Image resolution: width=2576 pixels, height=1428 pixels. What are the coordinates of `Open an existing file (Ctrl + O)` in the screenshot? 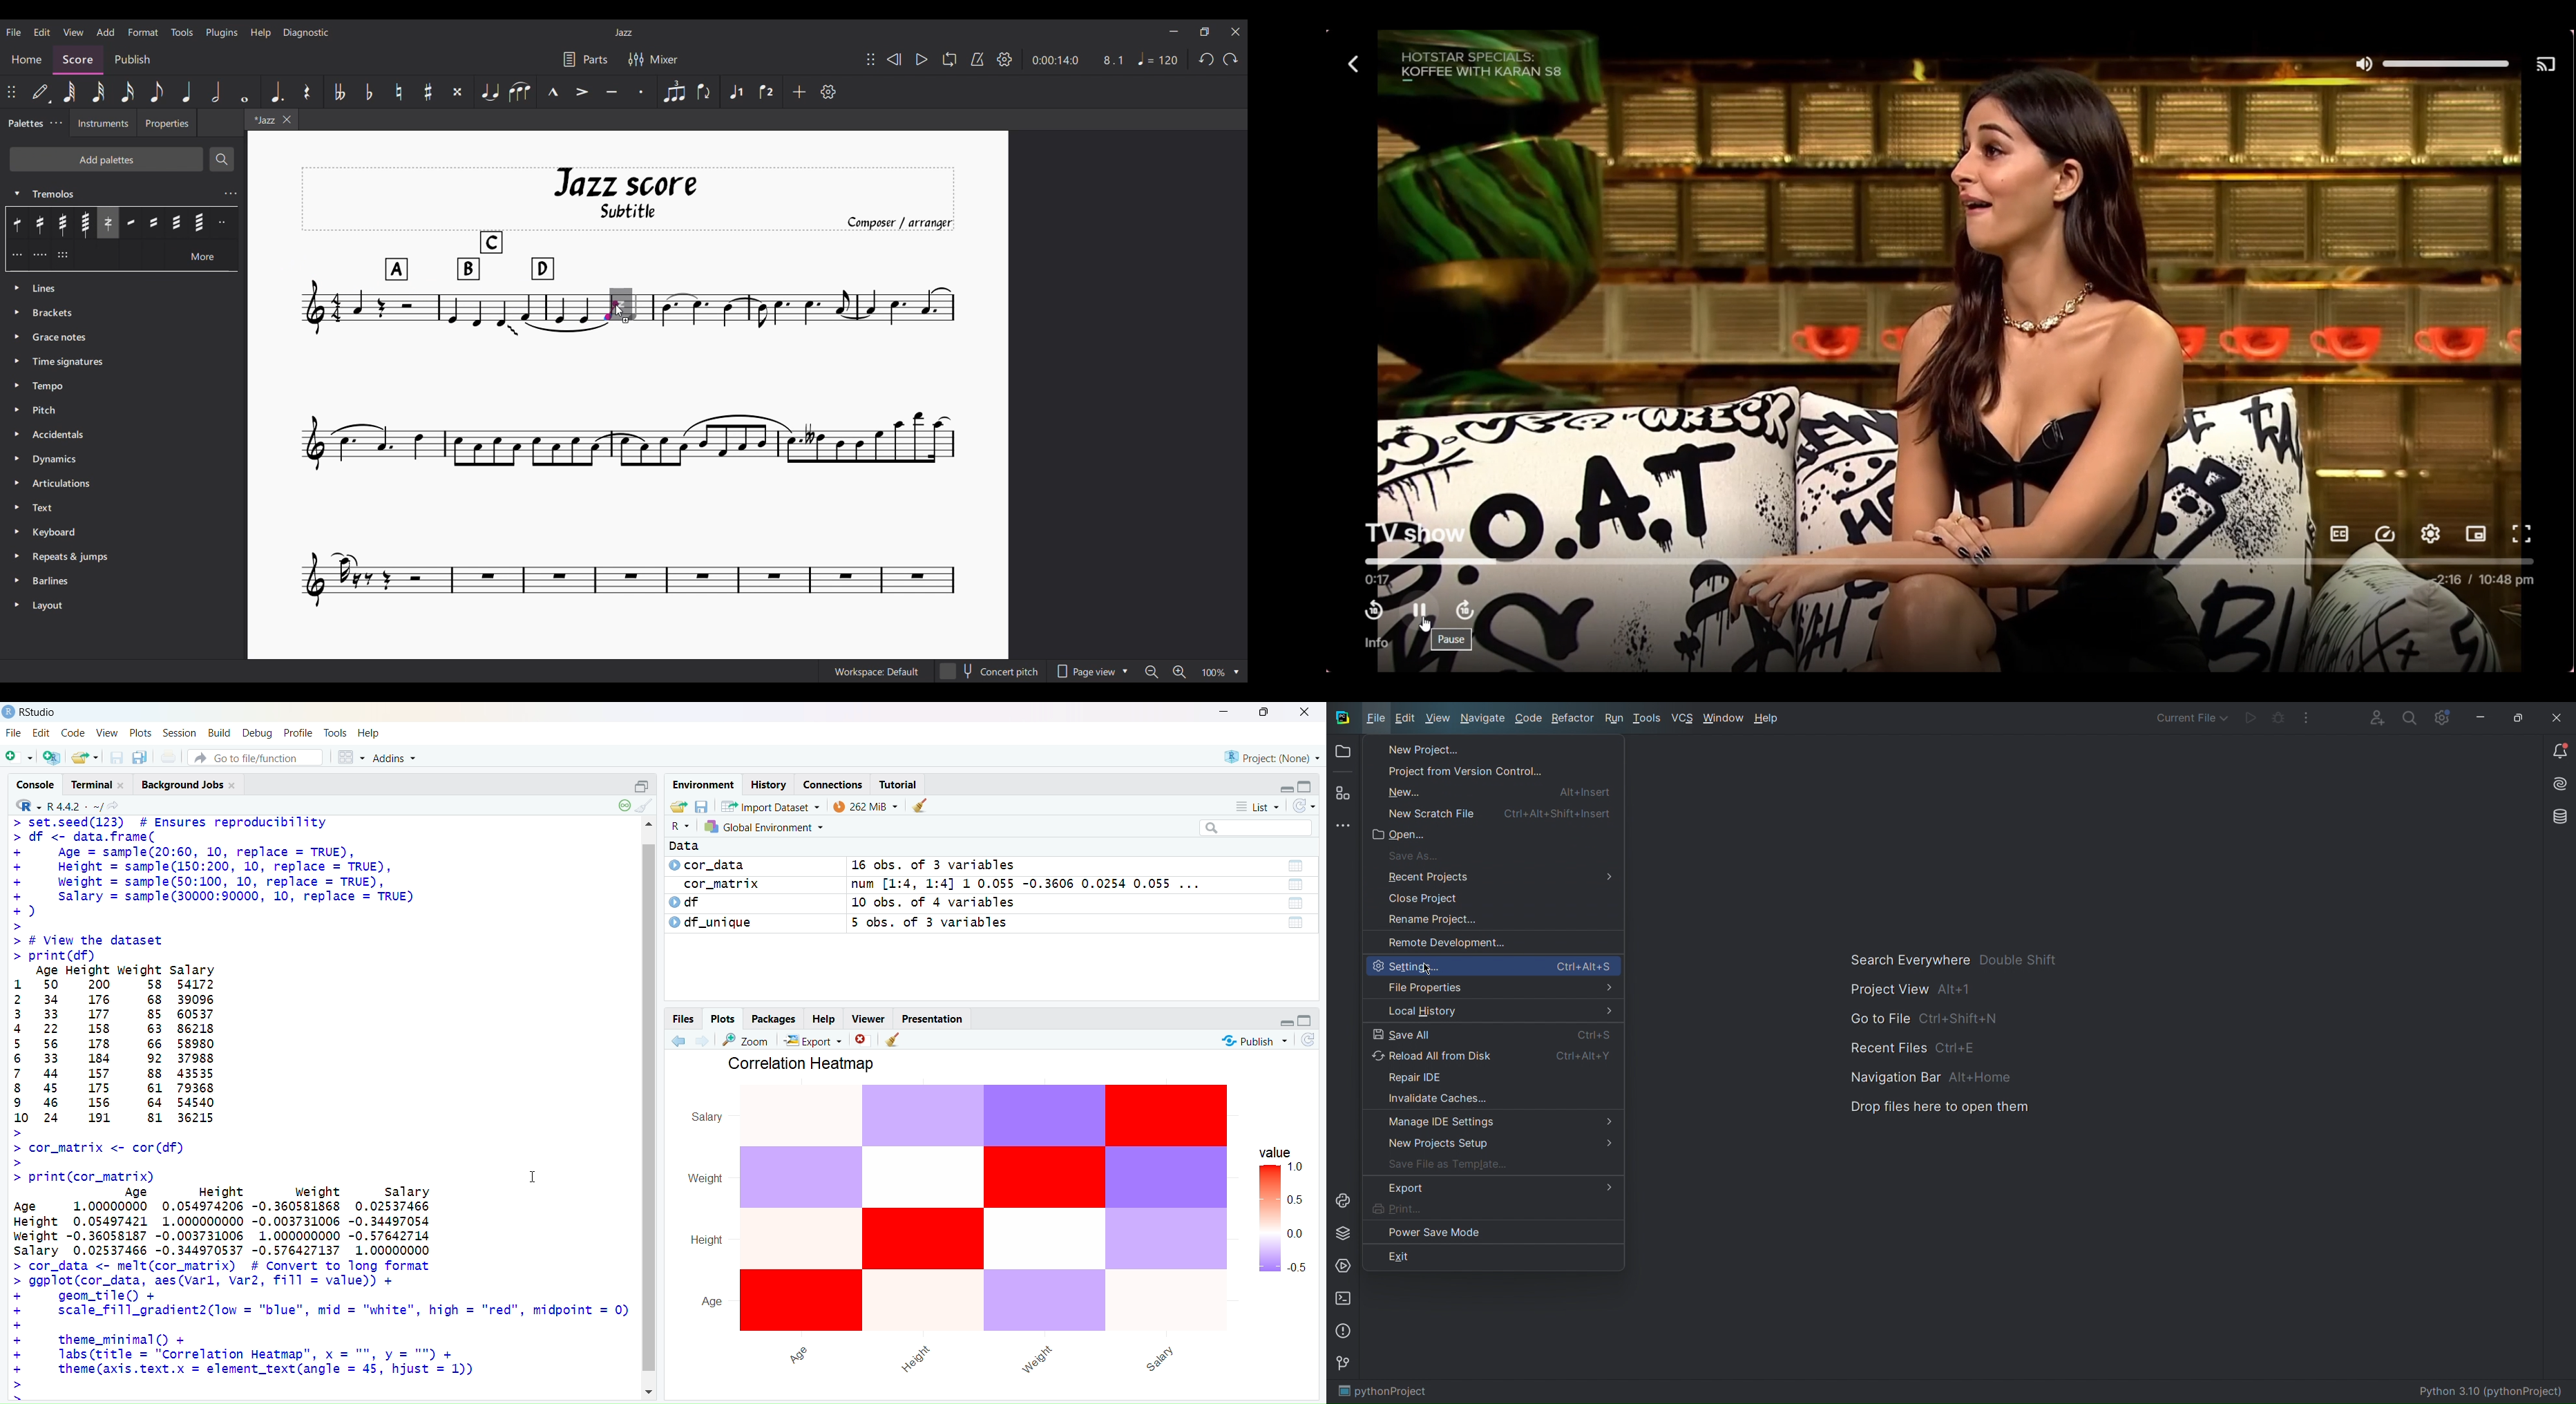 It's located at (84, 757).